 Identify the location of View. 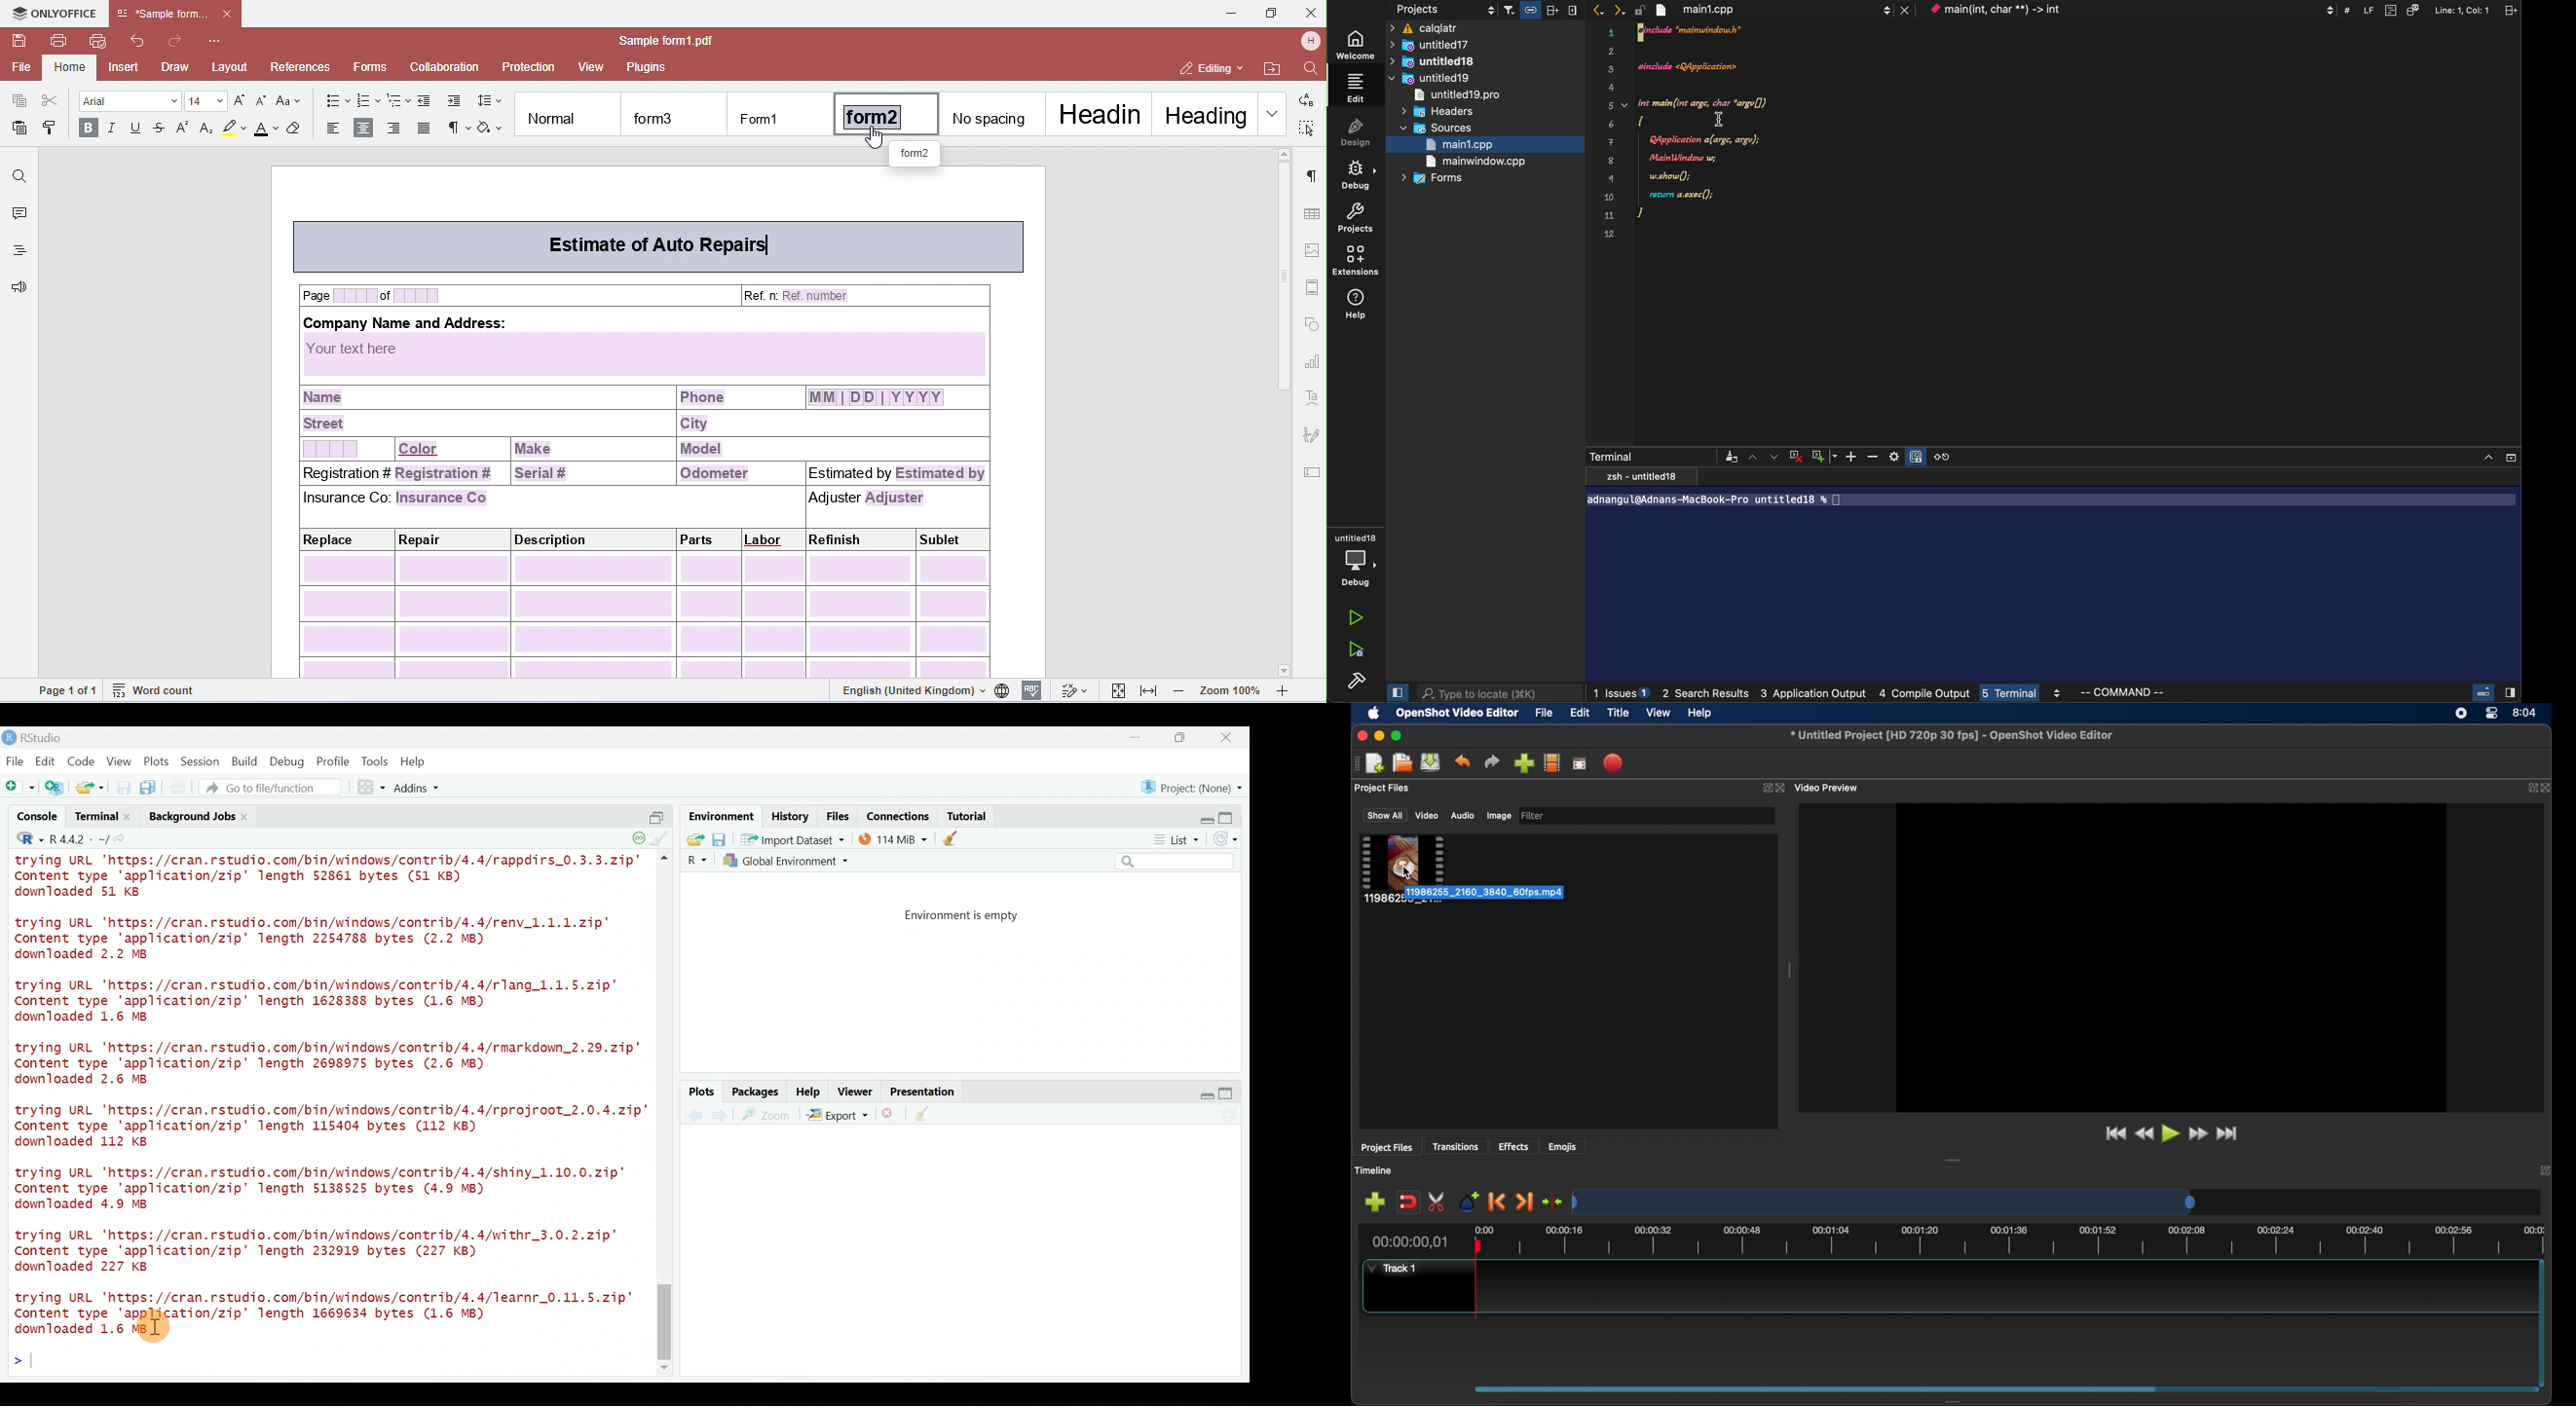
(120, 761).